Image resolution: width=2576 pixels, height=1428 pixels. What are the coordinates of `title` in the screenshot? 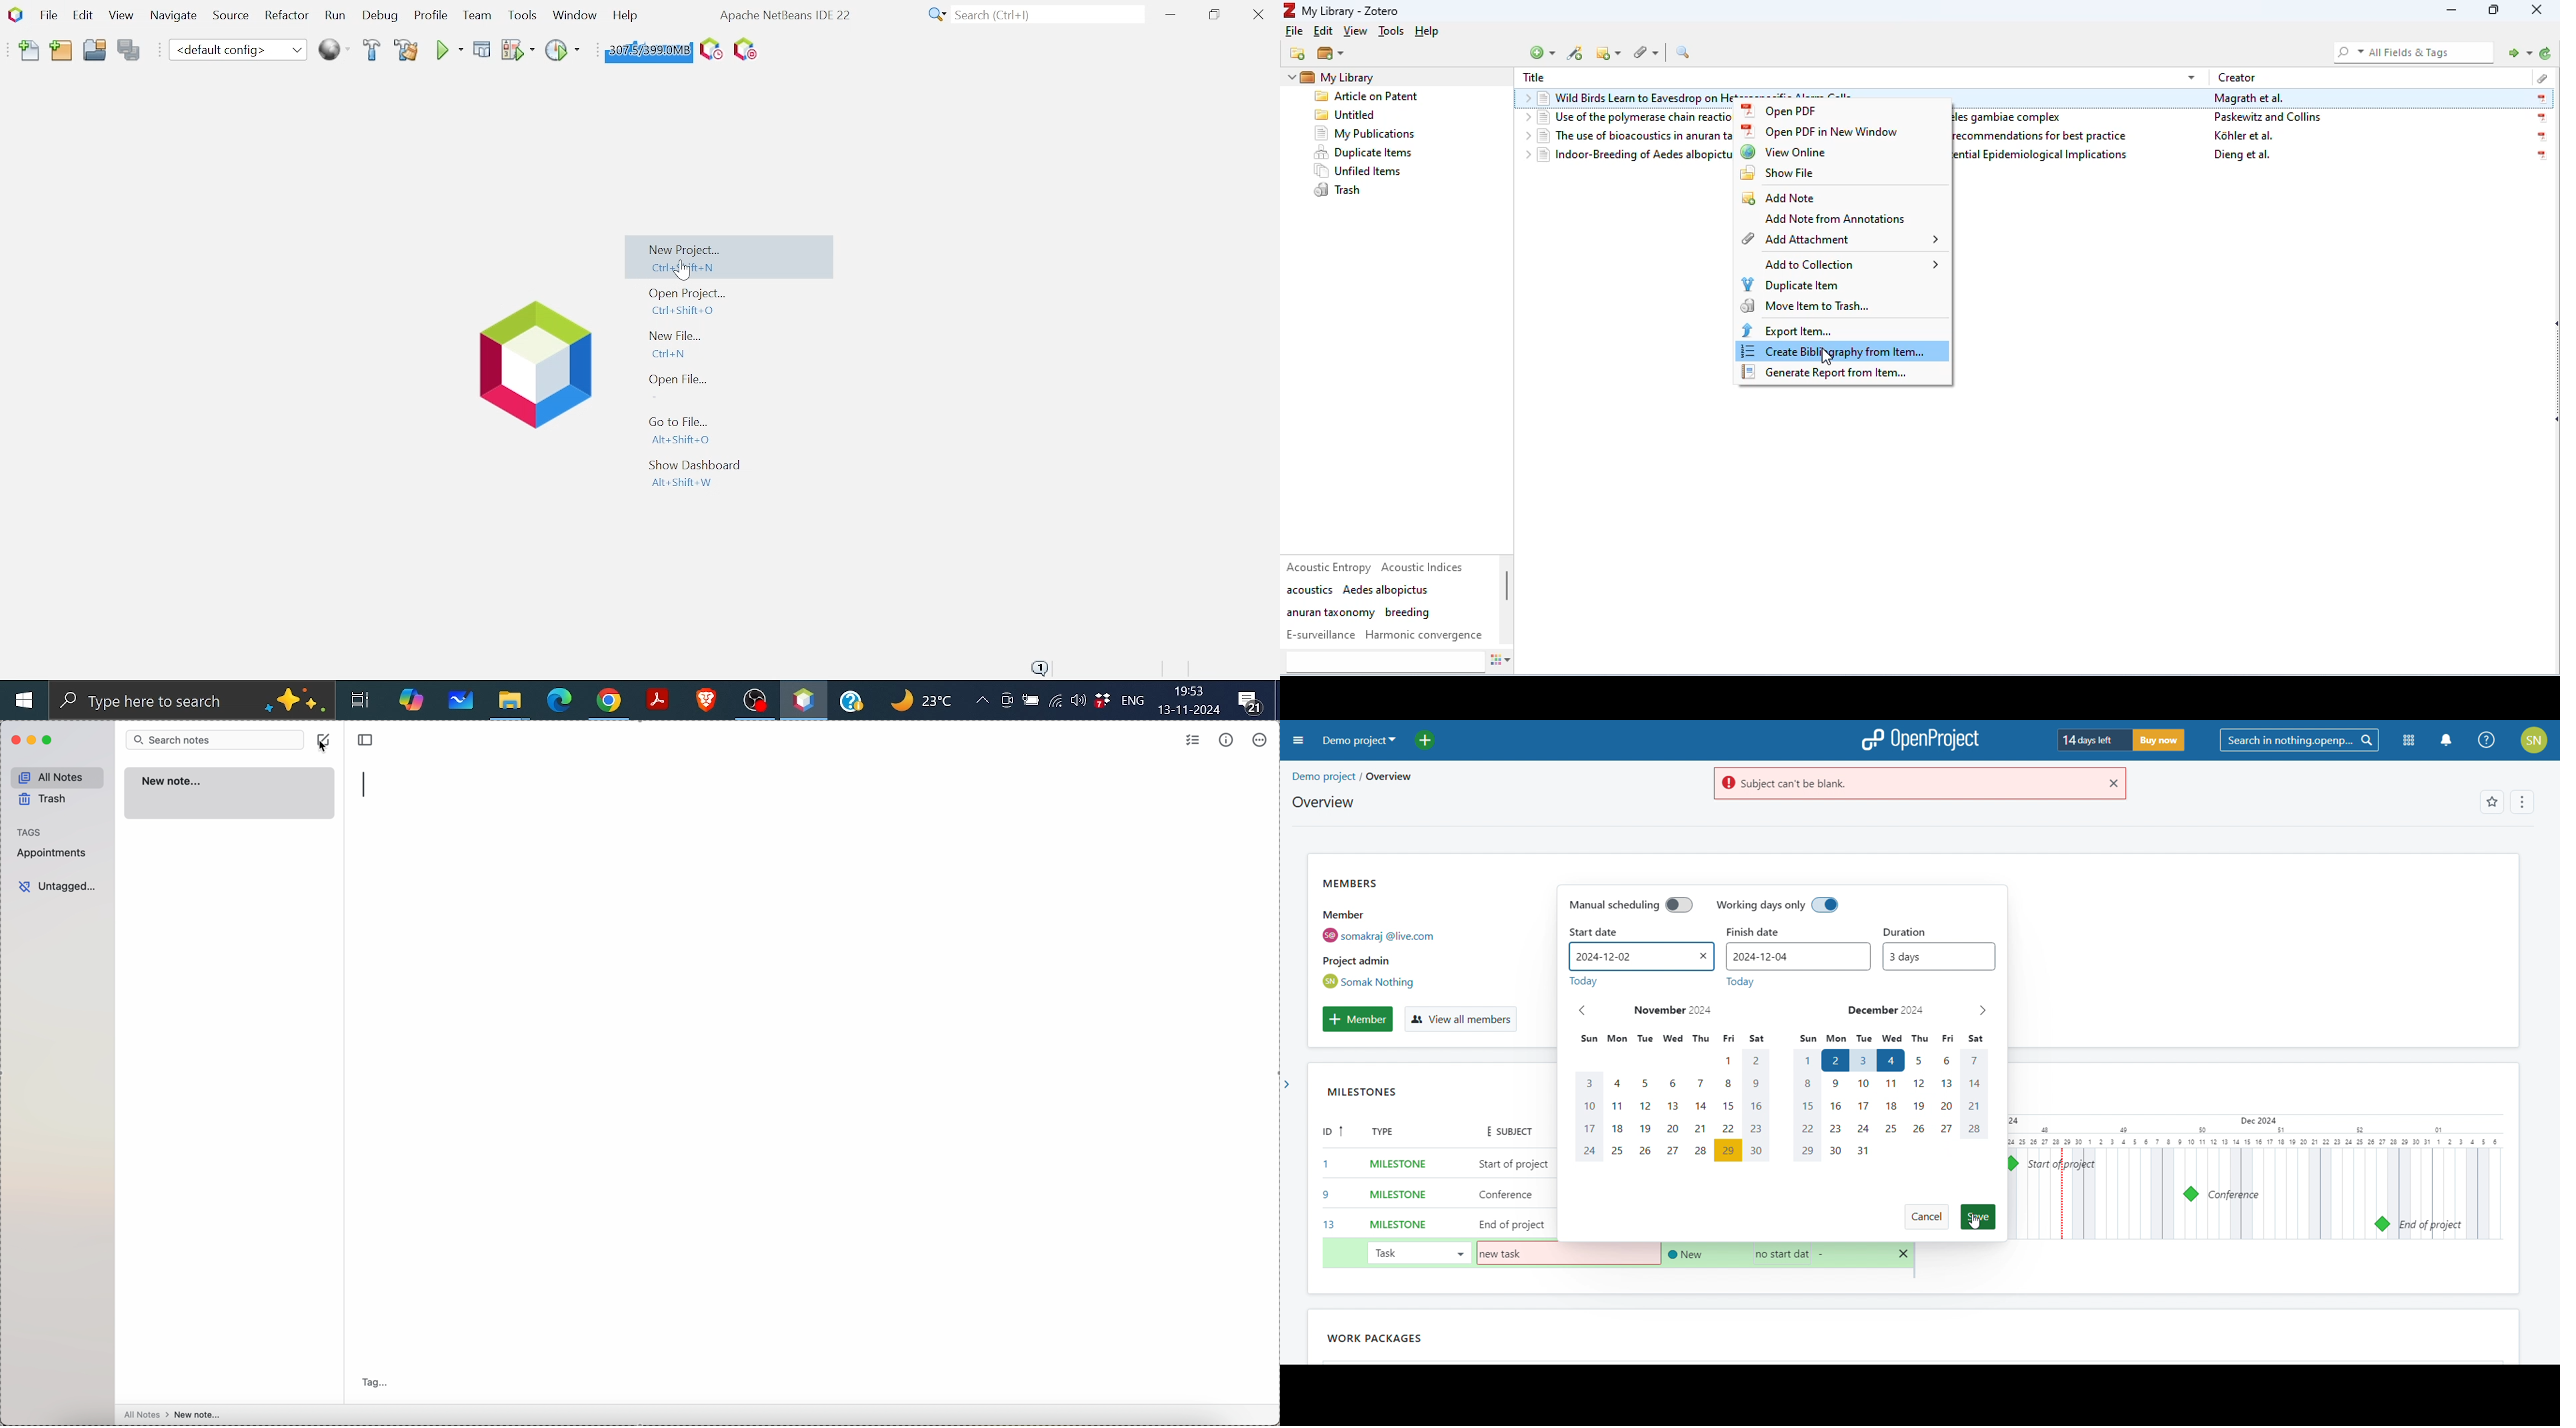 It's located at (1534, 78).